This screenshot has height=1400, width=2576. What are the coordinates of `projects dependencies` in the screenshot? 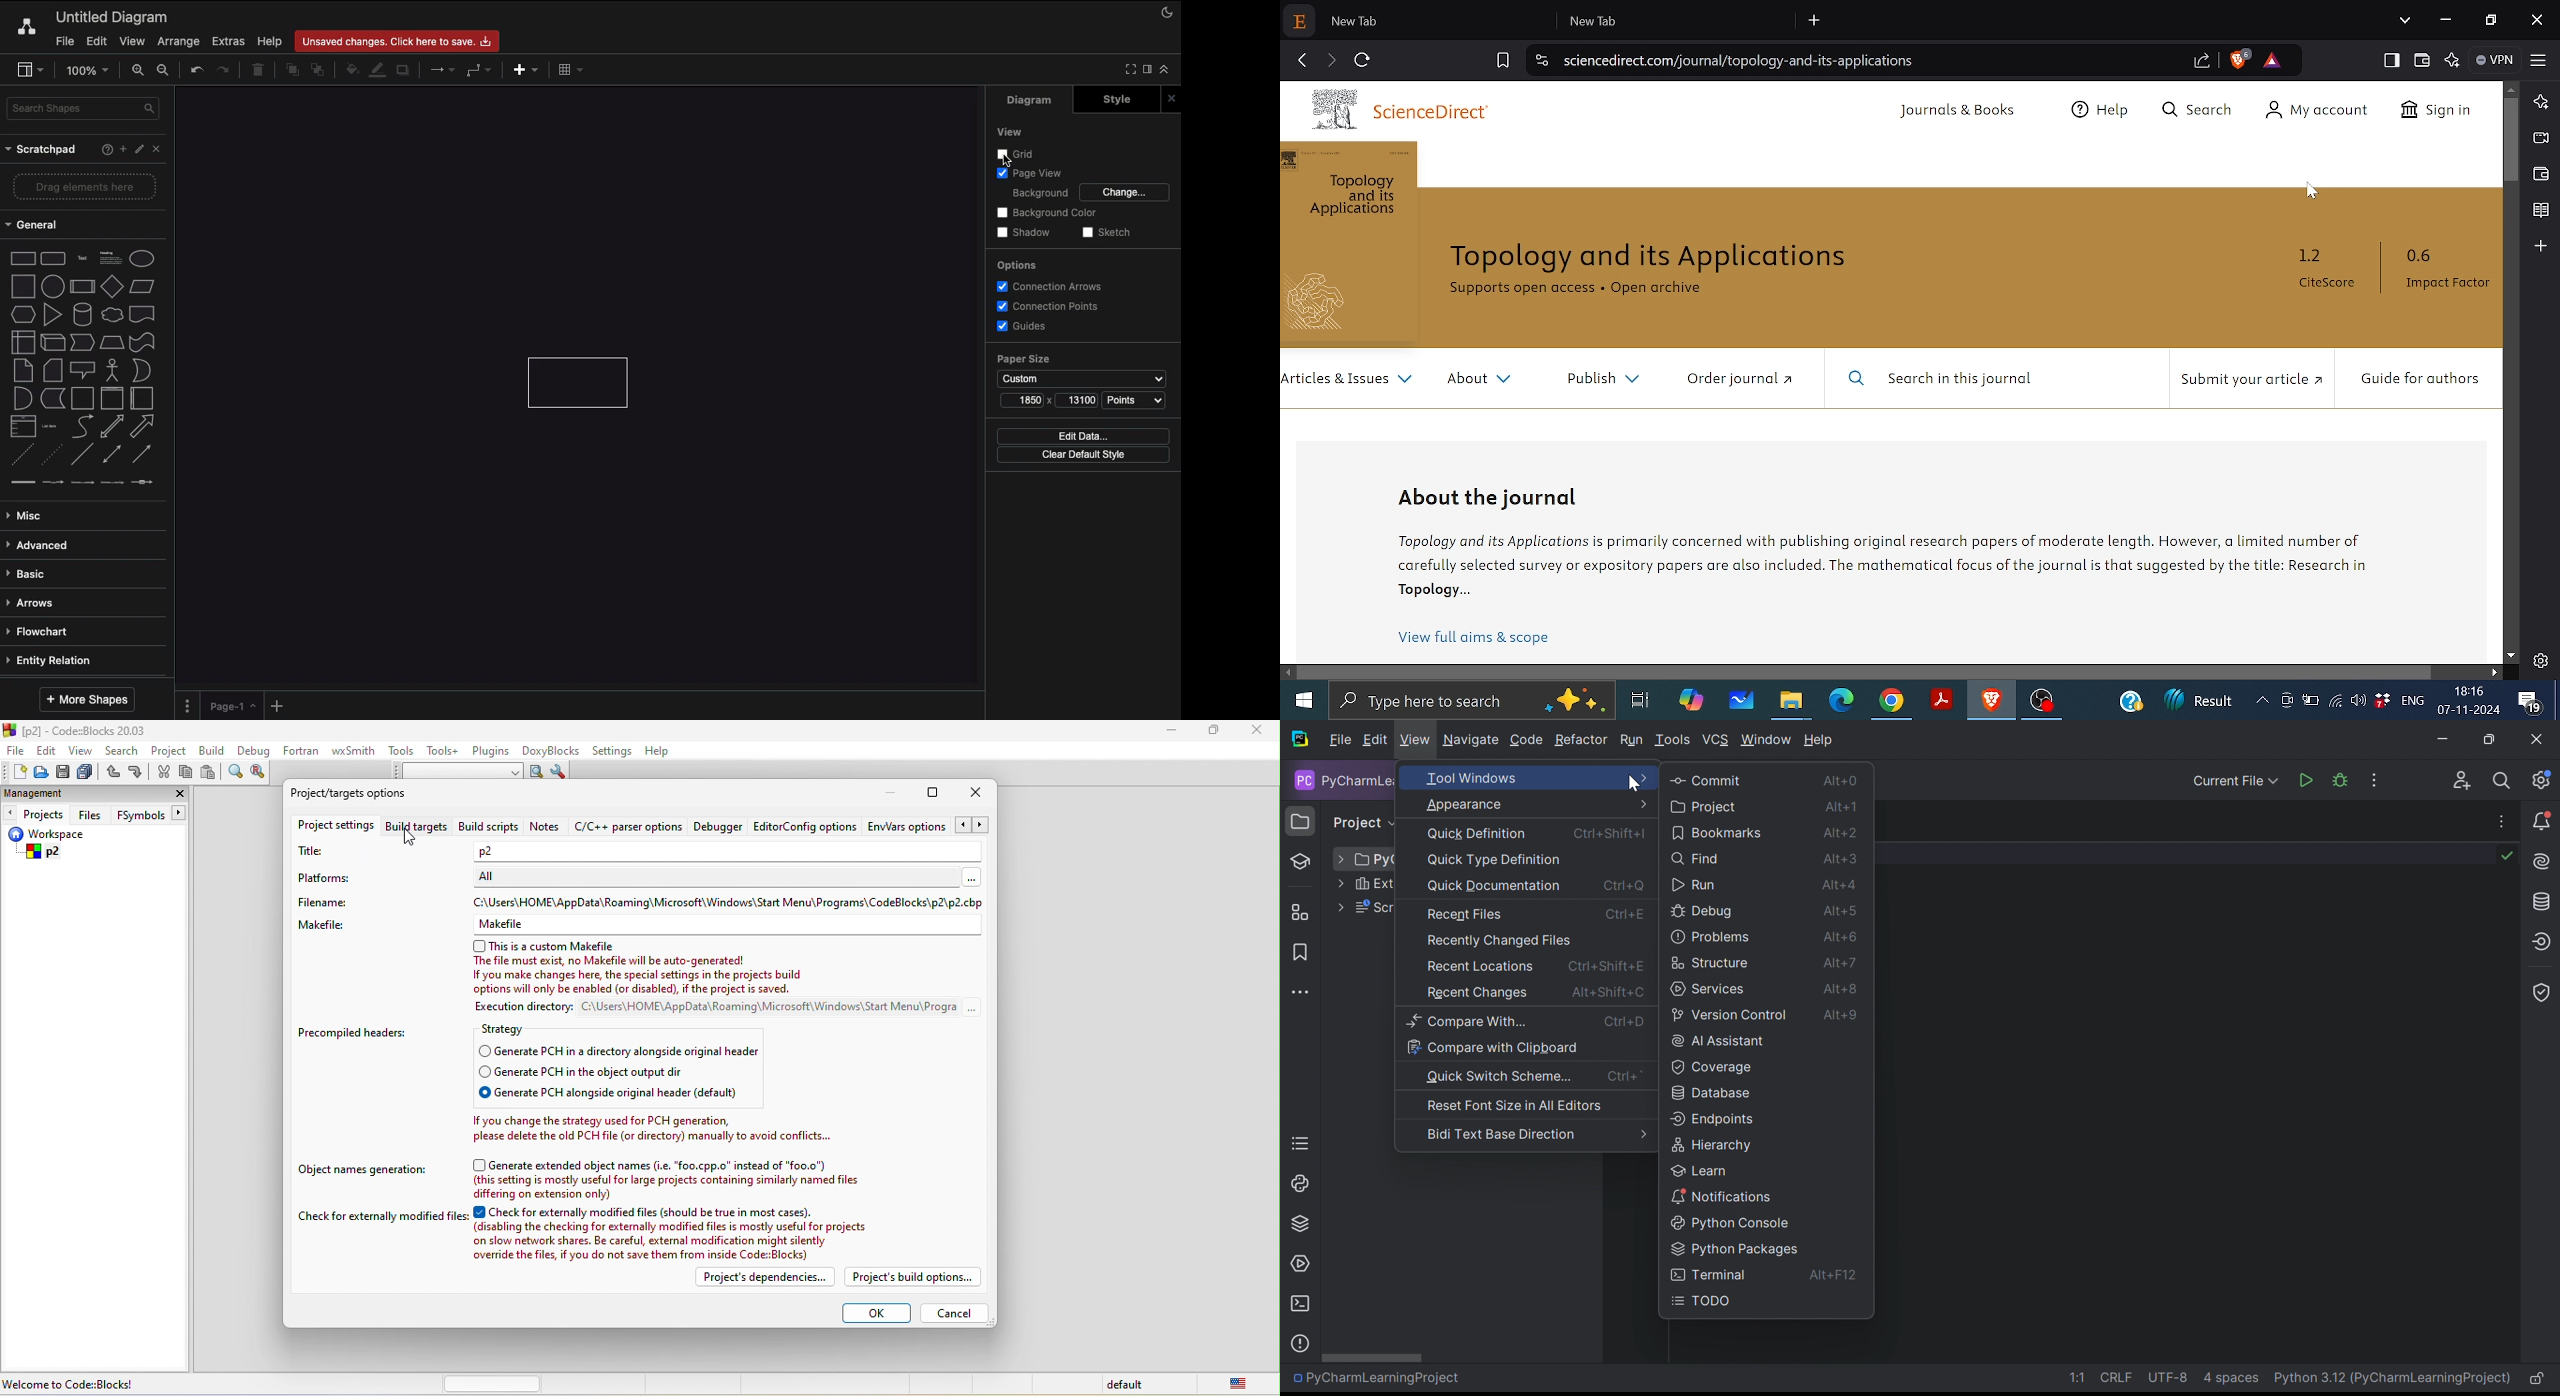 It's located at (769, 1280).